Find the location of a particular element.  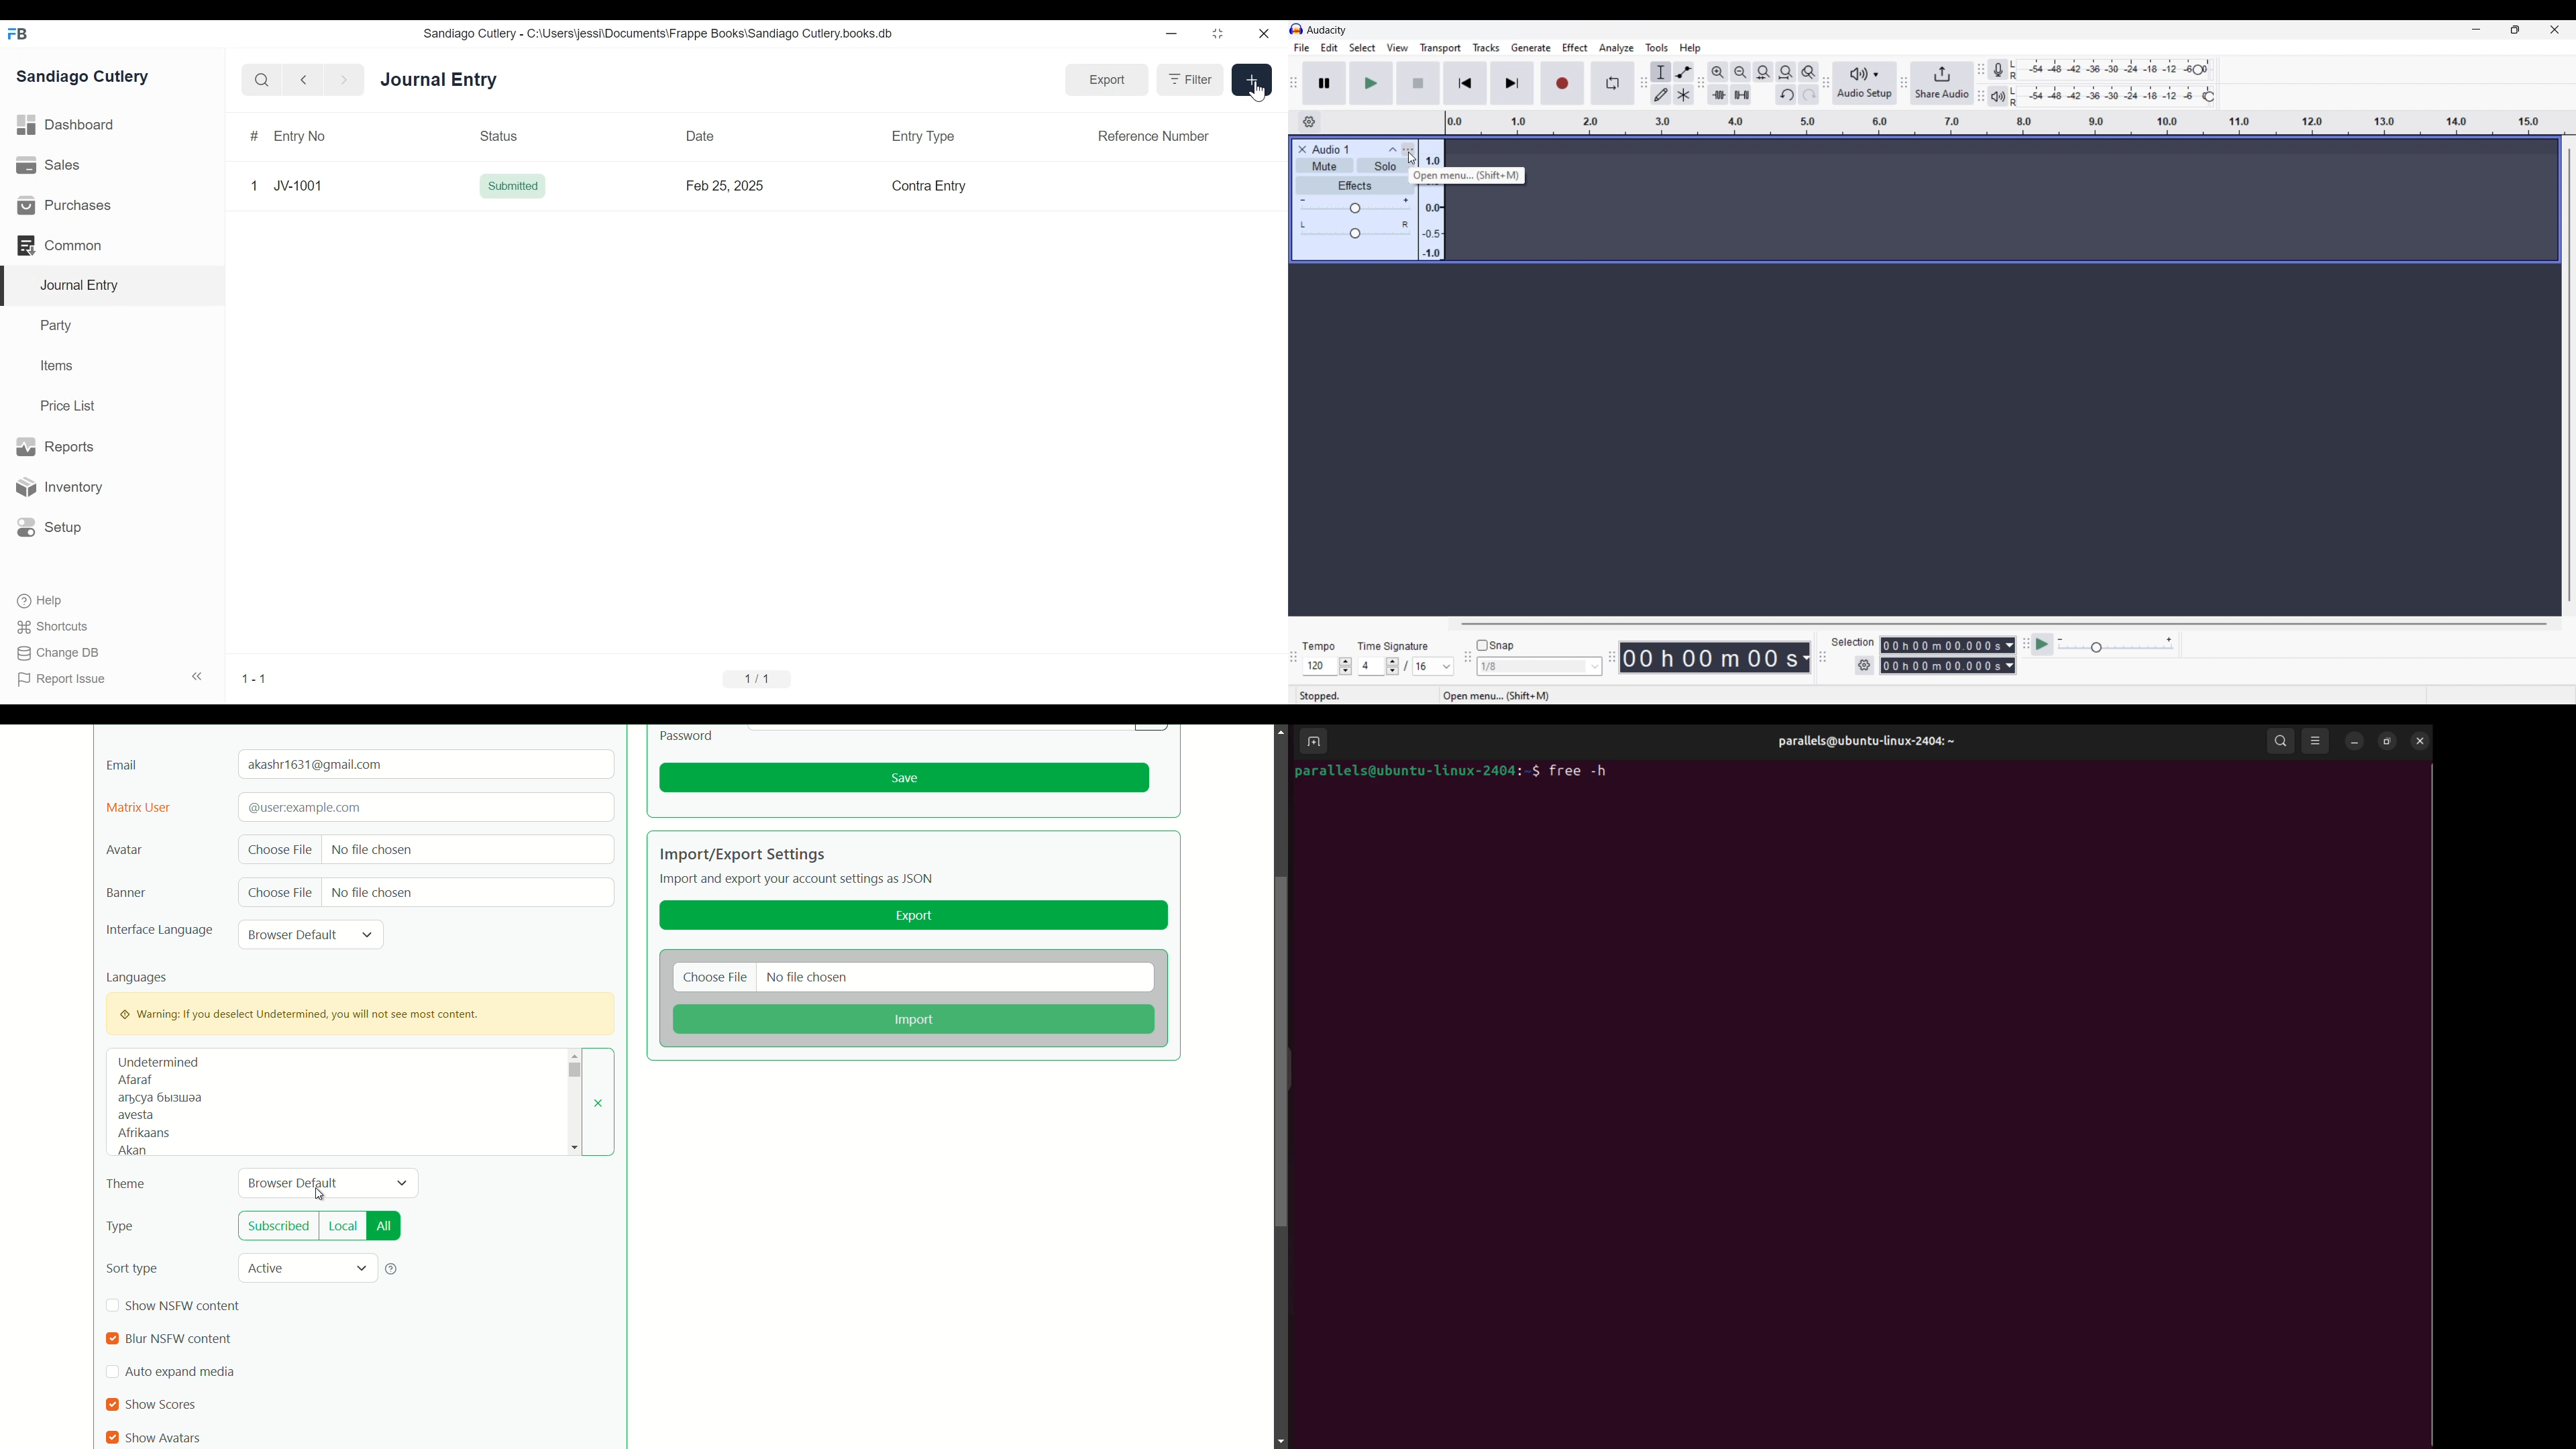

Change recording level is located at coordinates (2198, 69).